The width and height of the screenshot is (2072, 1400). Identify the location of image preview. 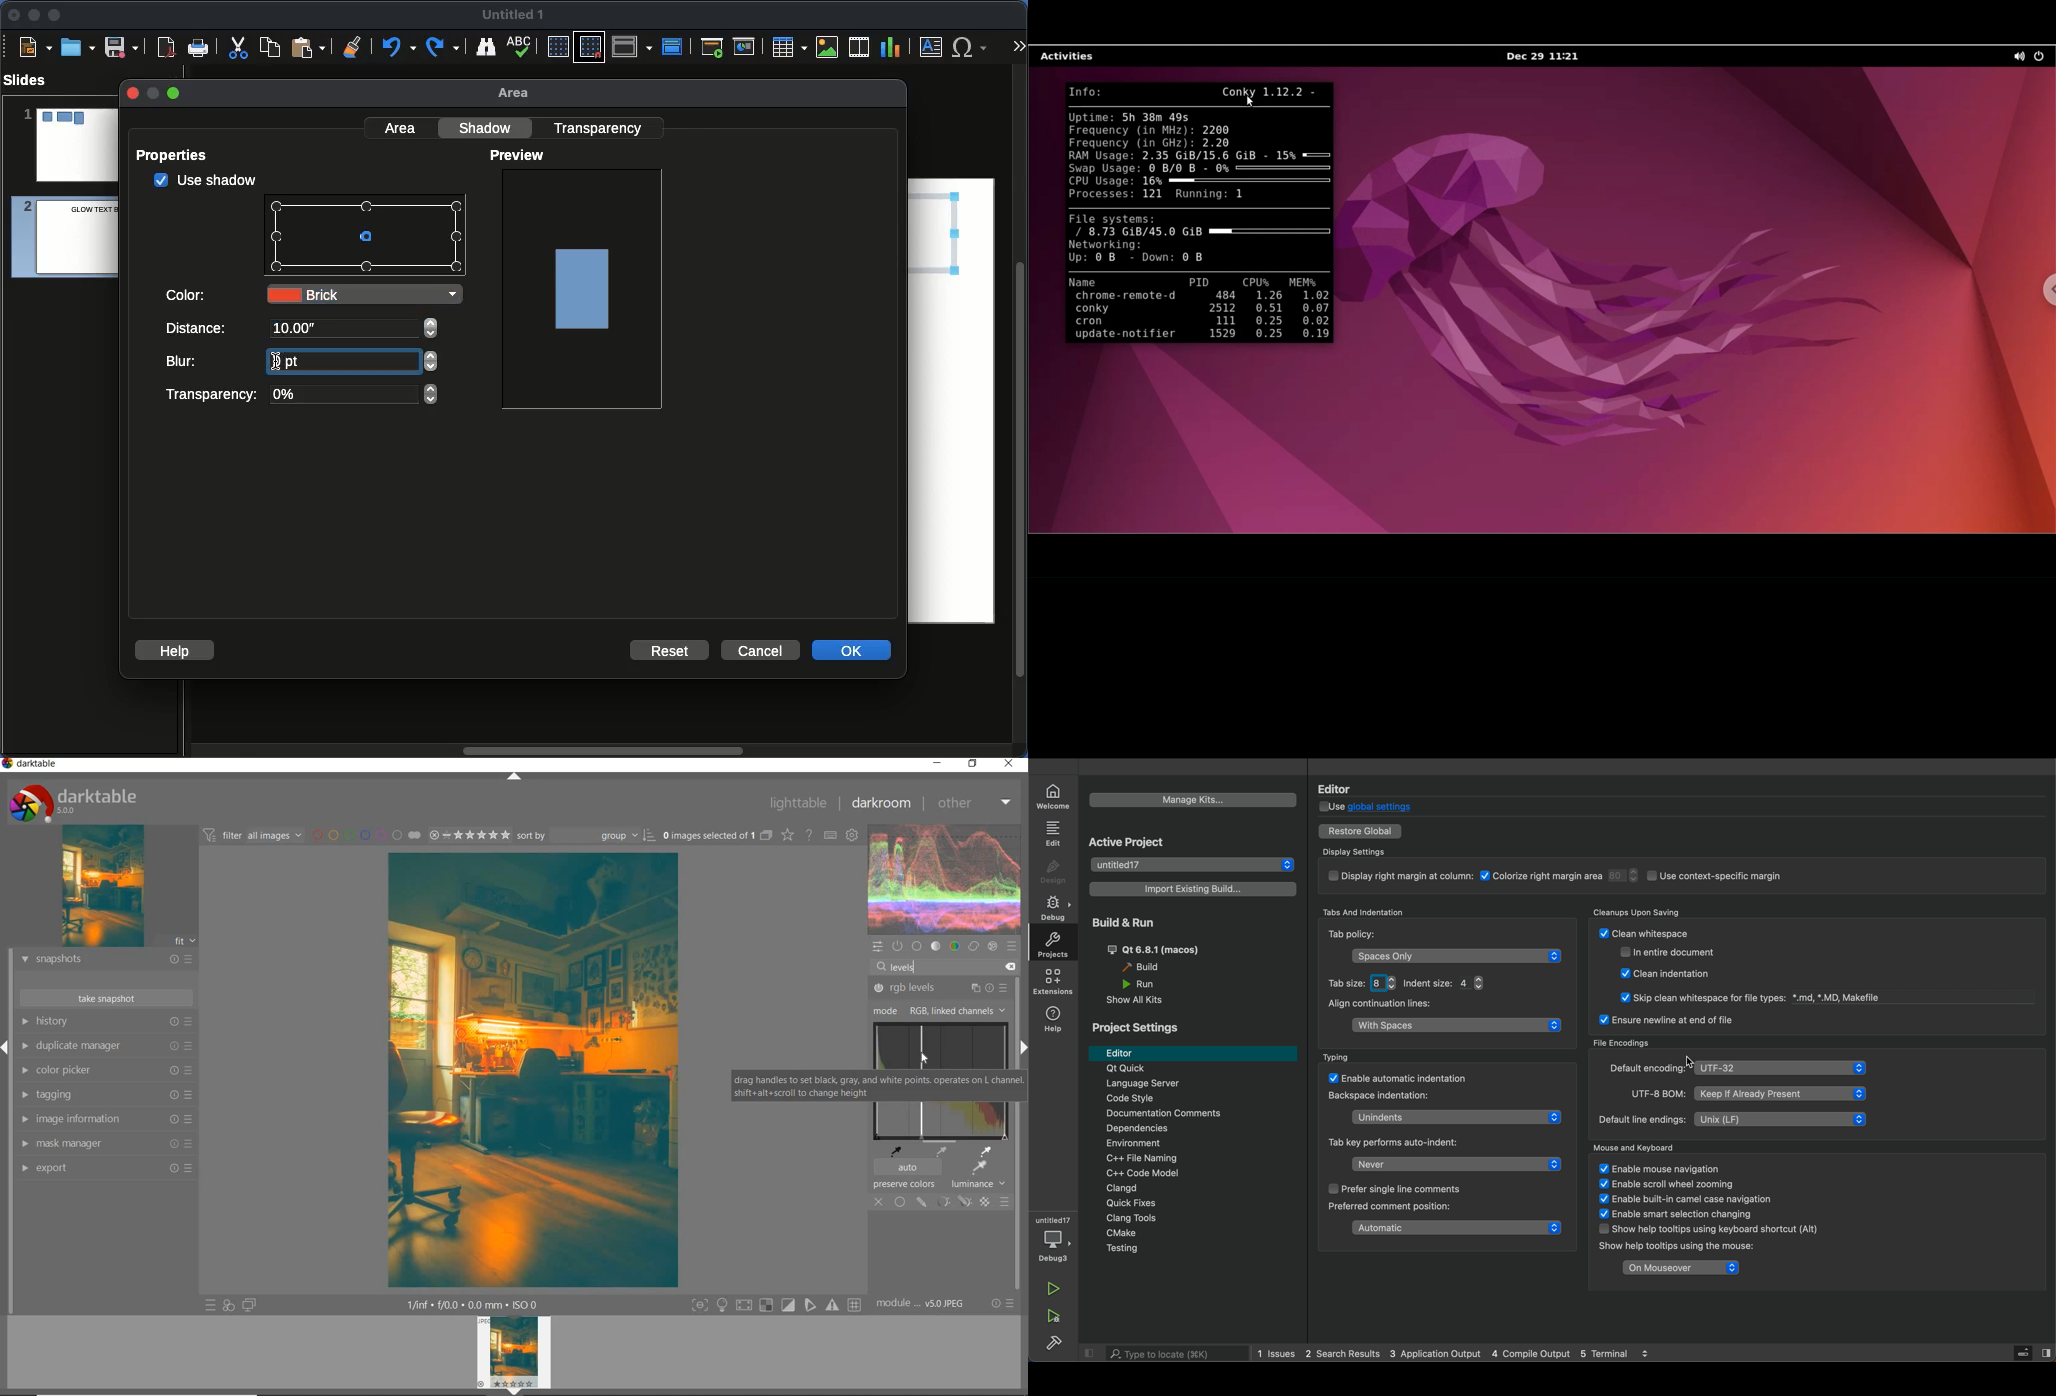
(100, 888).